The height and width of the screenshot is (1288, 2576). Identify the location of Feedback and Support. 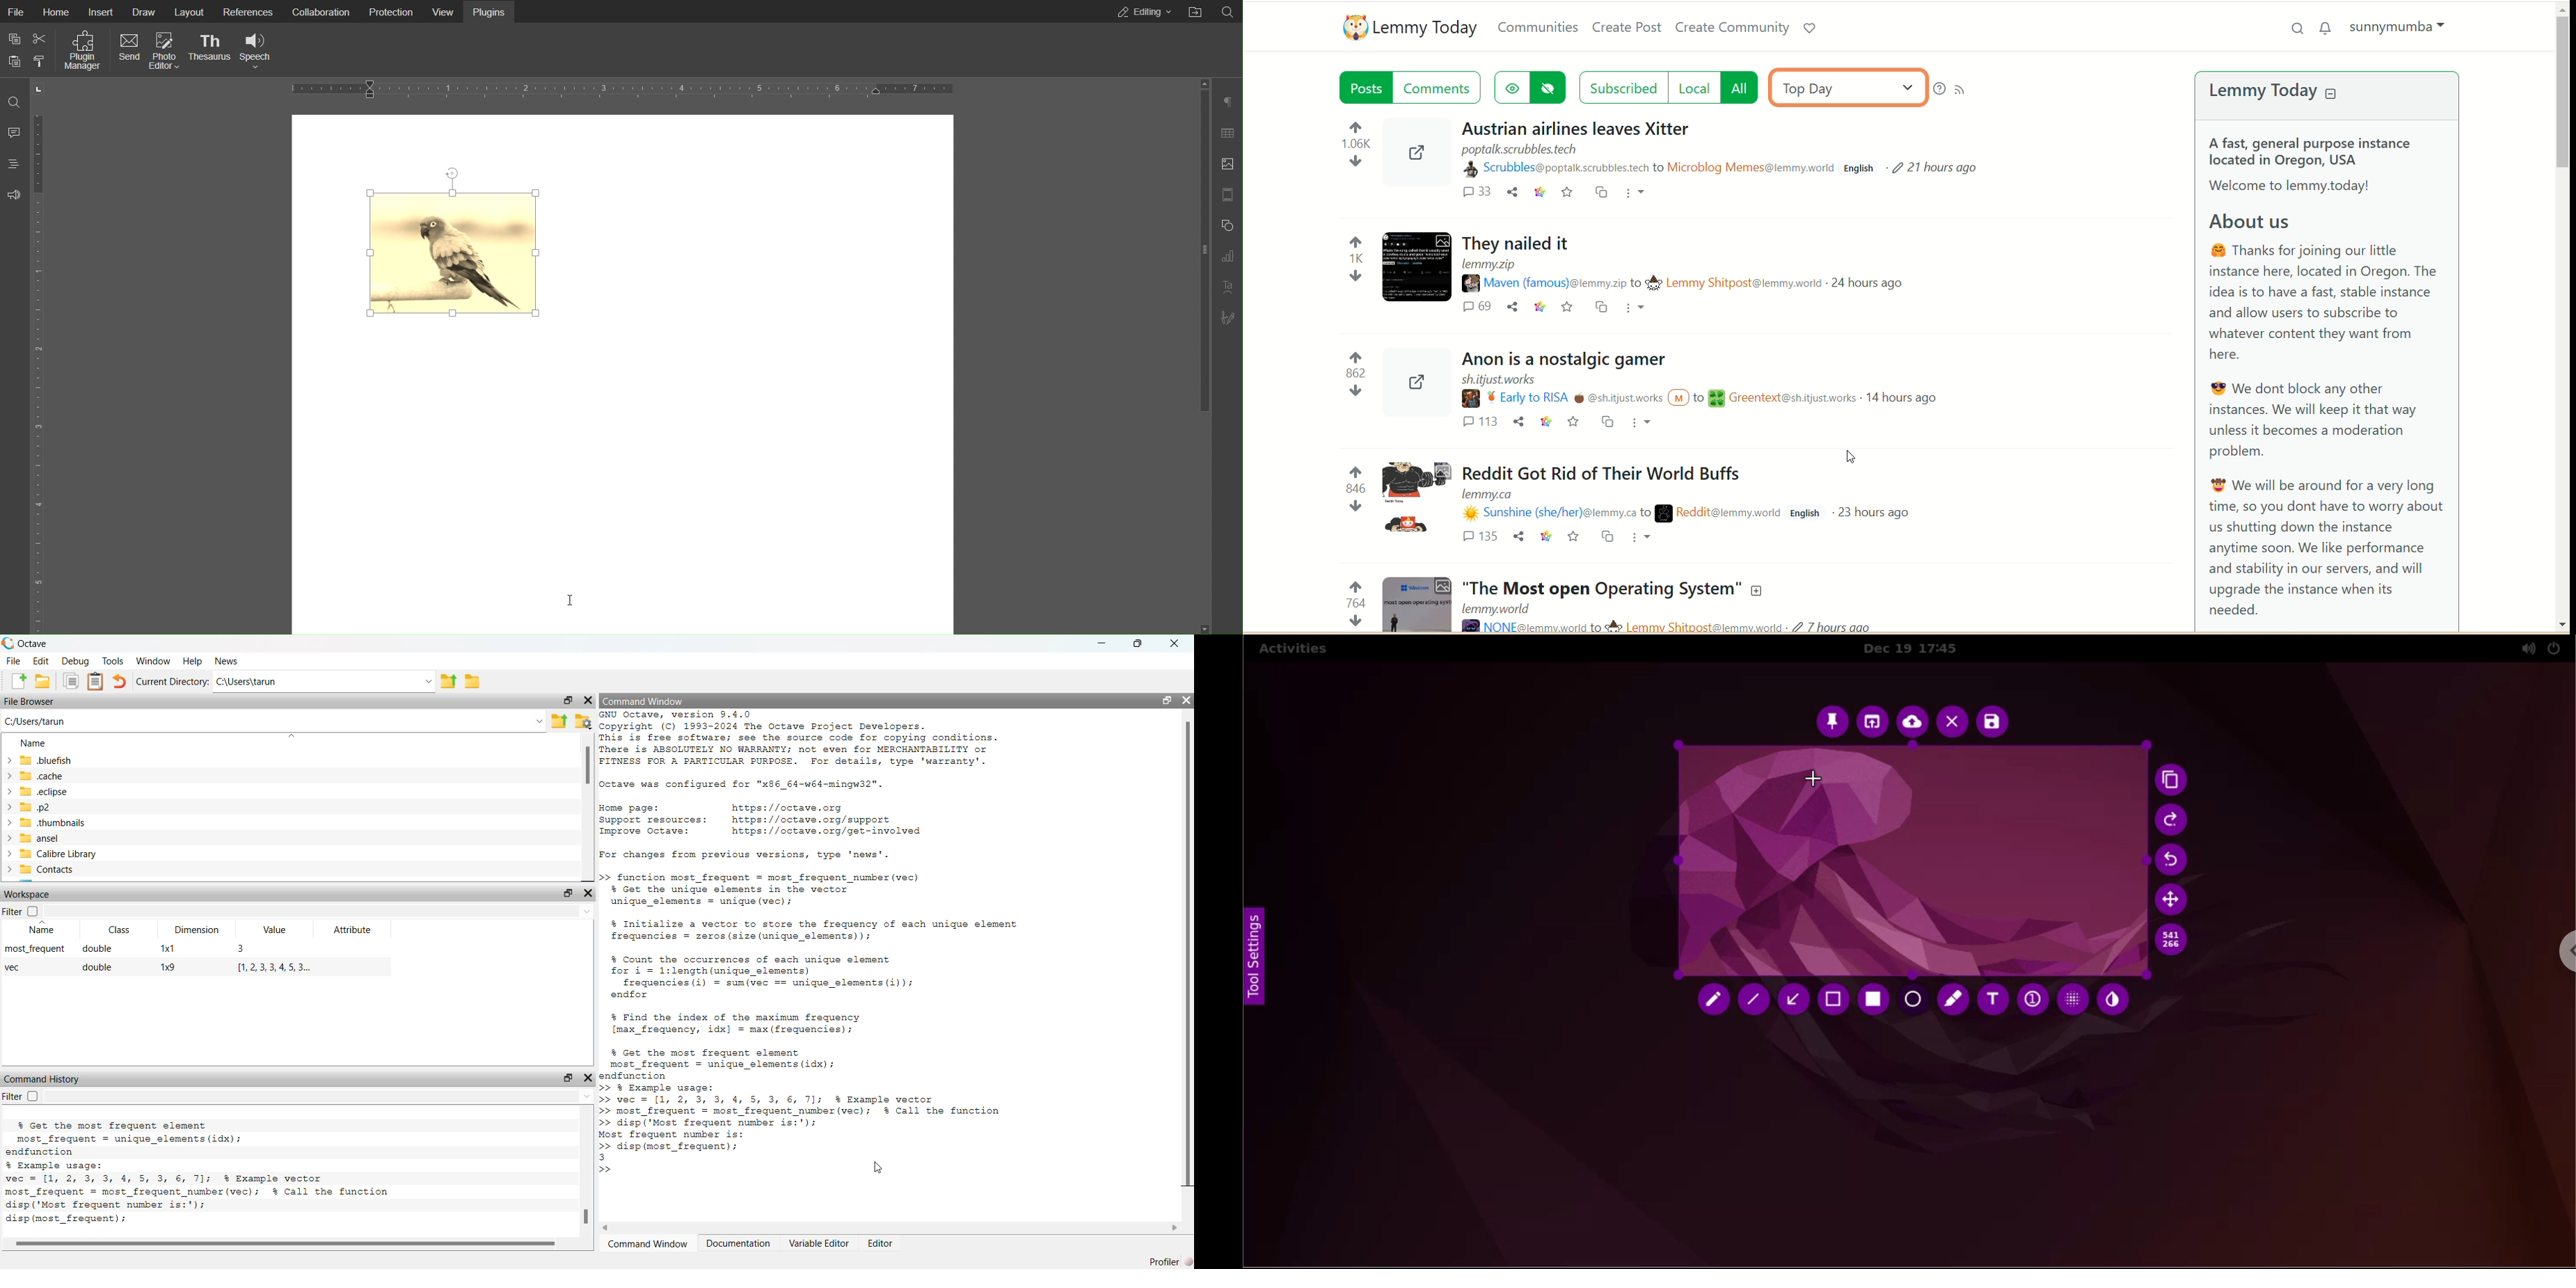
(14, 195).